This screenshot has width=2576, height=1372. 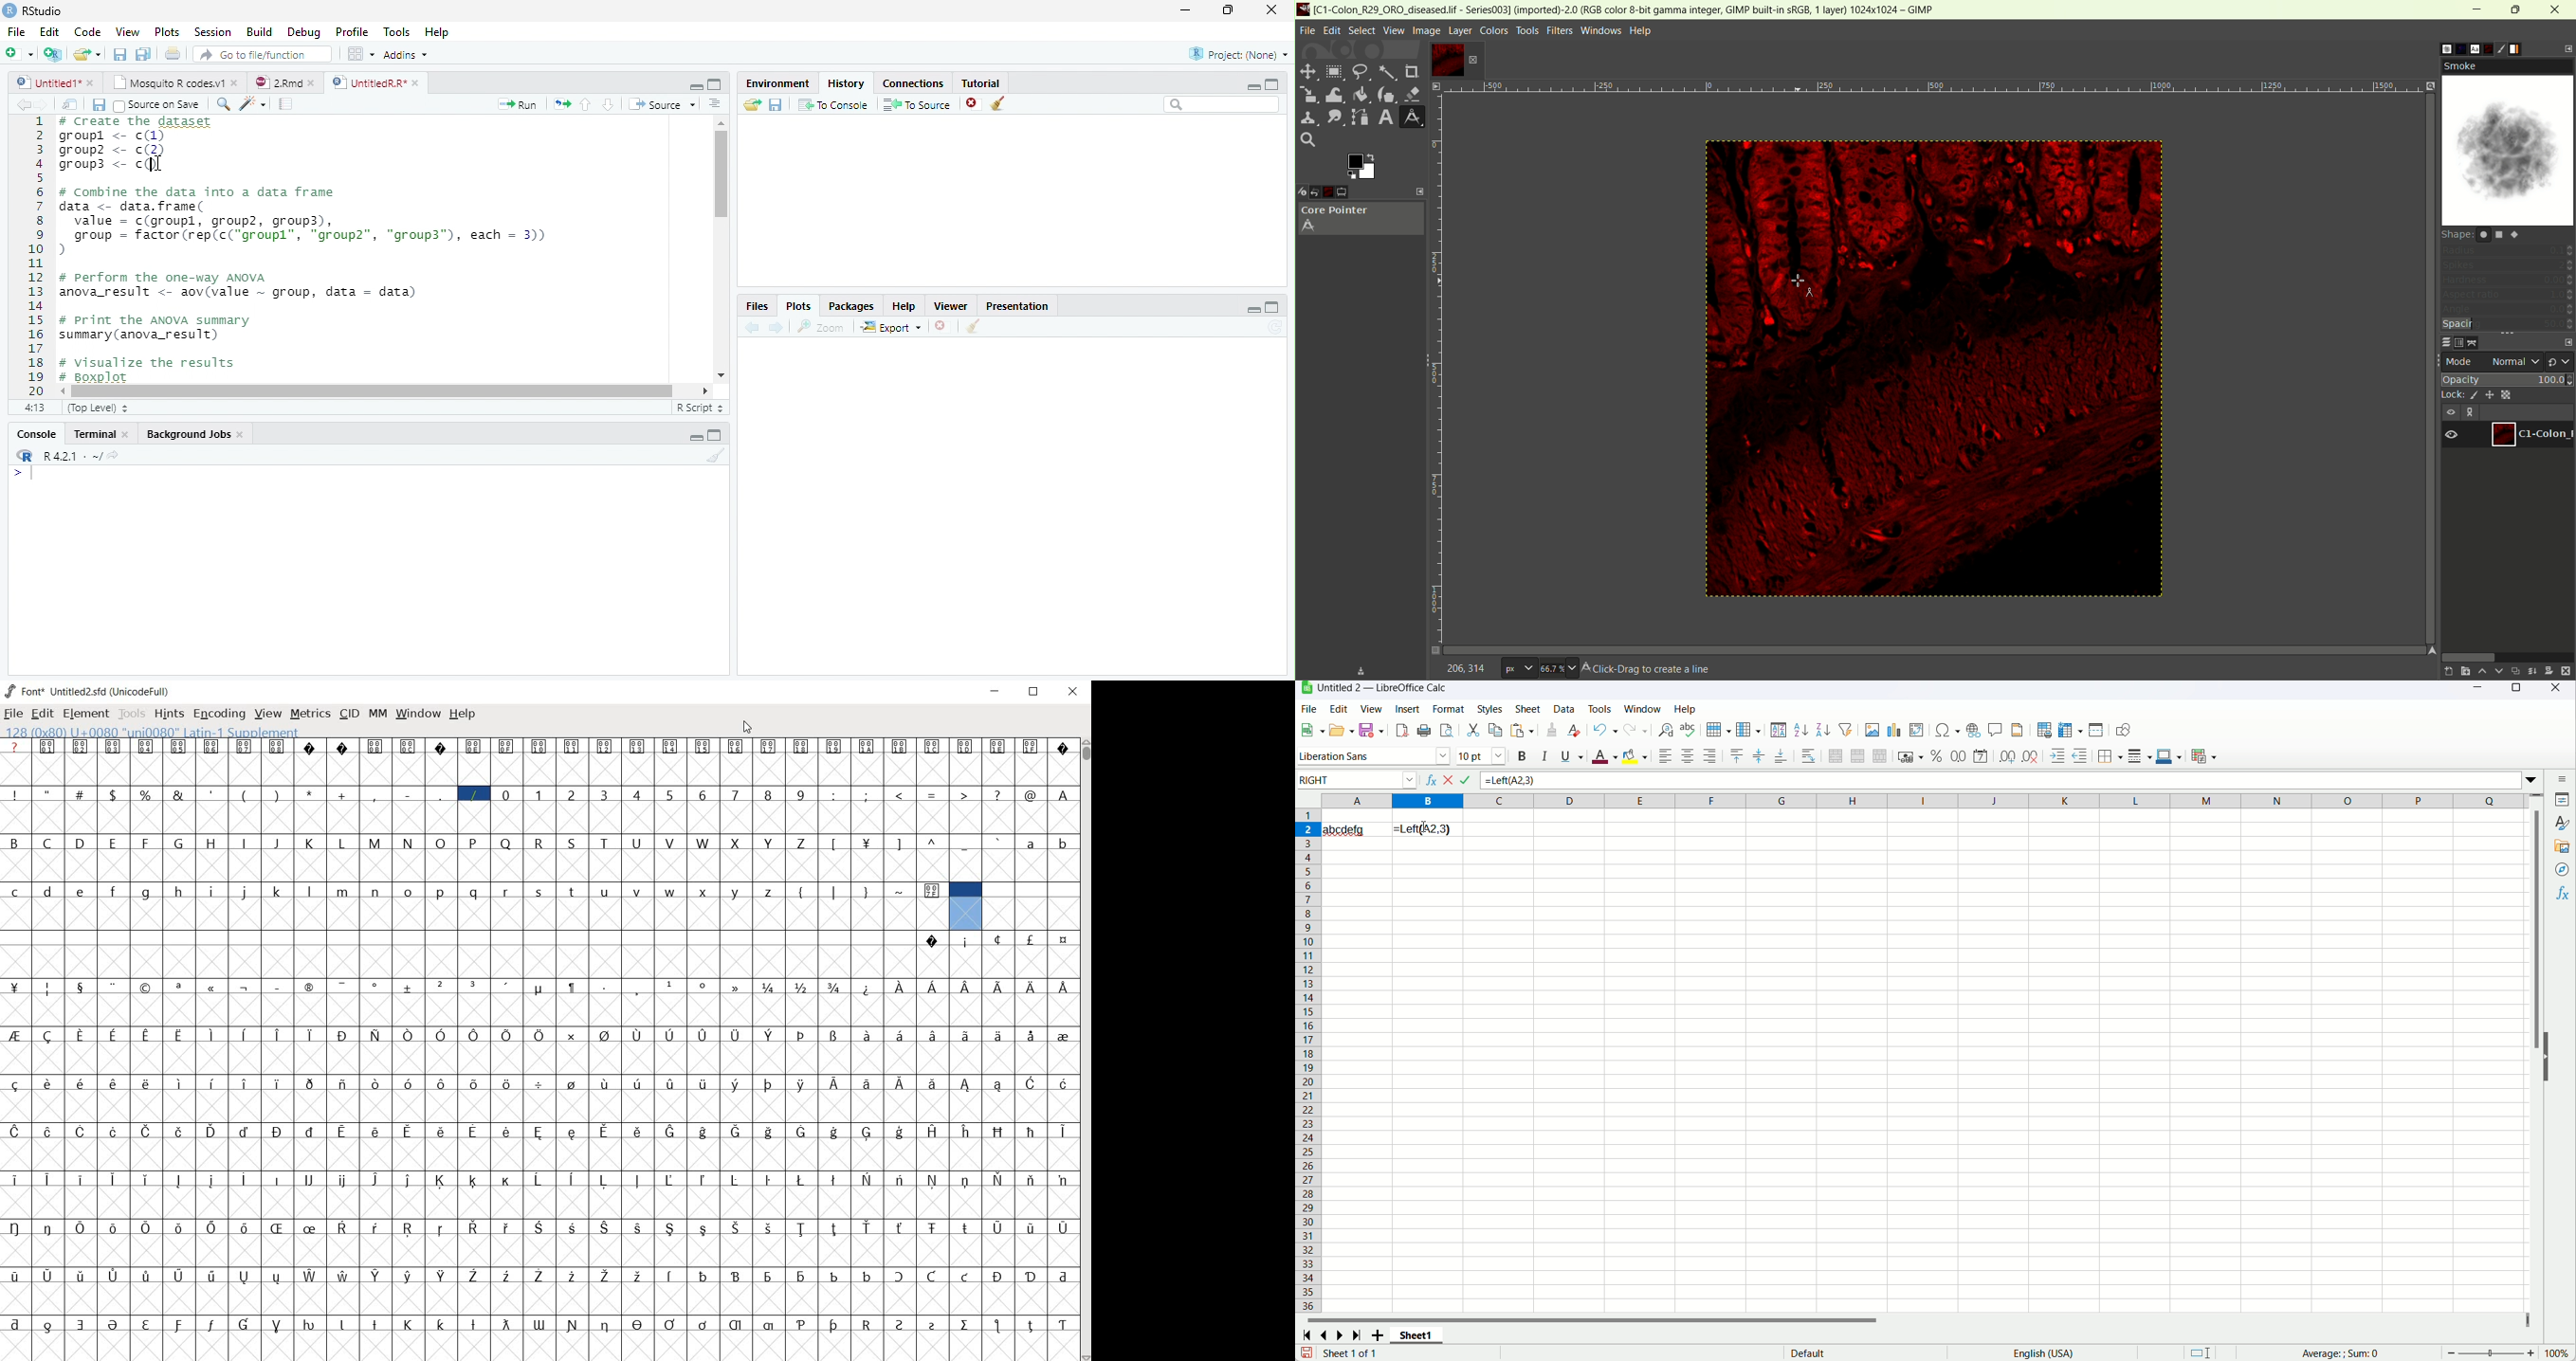 What do you see at coordinates (196, 436) in the screenshot?
I see `background jobs` at bounding box center [196, 436].